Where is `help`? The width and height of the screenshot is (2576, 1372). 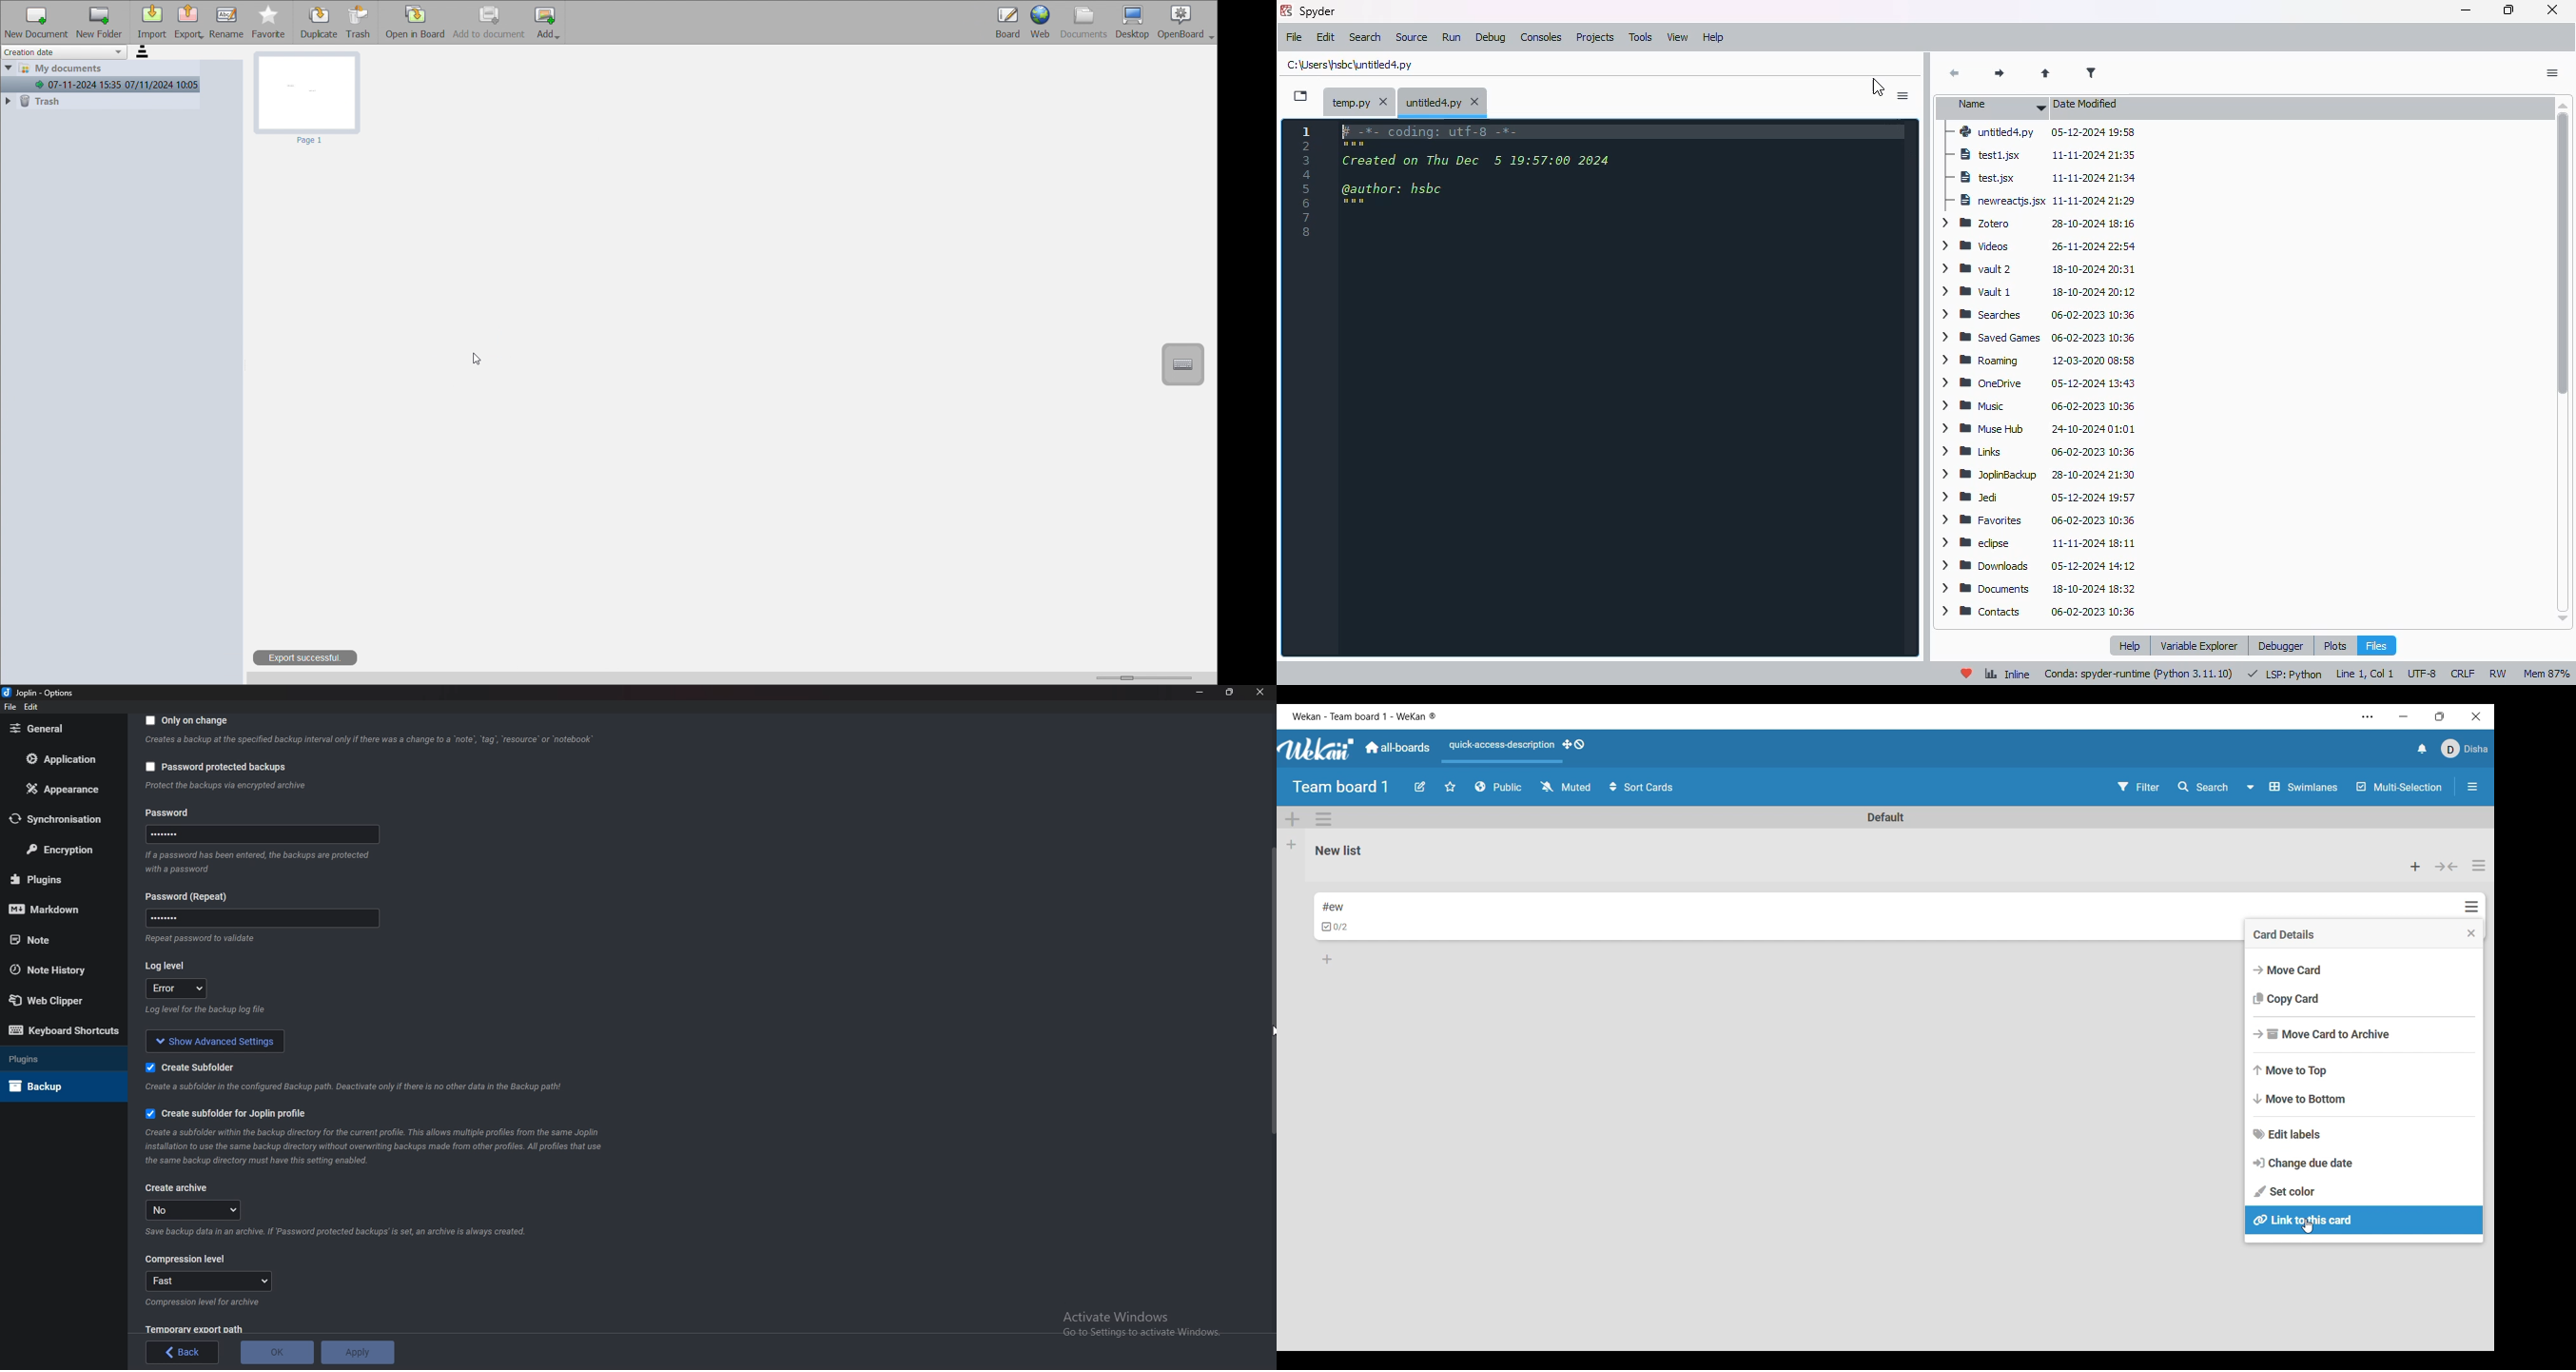 help is located at coordinates (1713, 37).